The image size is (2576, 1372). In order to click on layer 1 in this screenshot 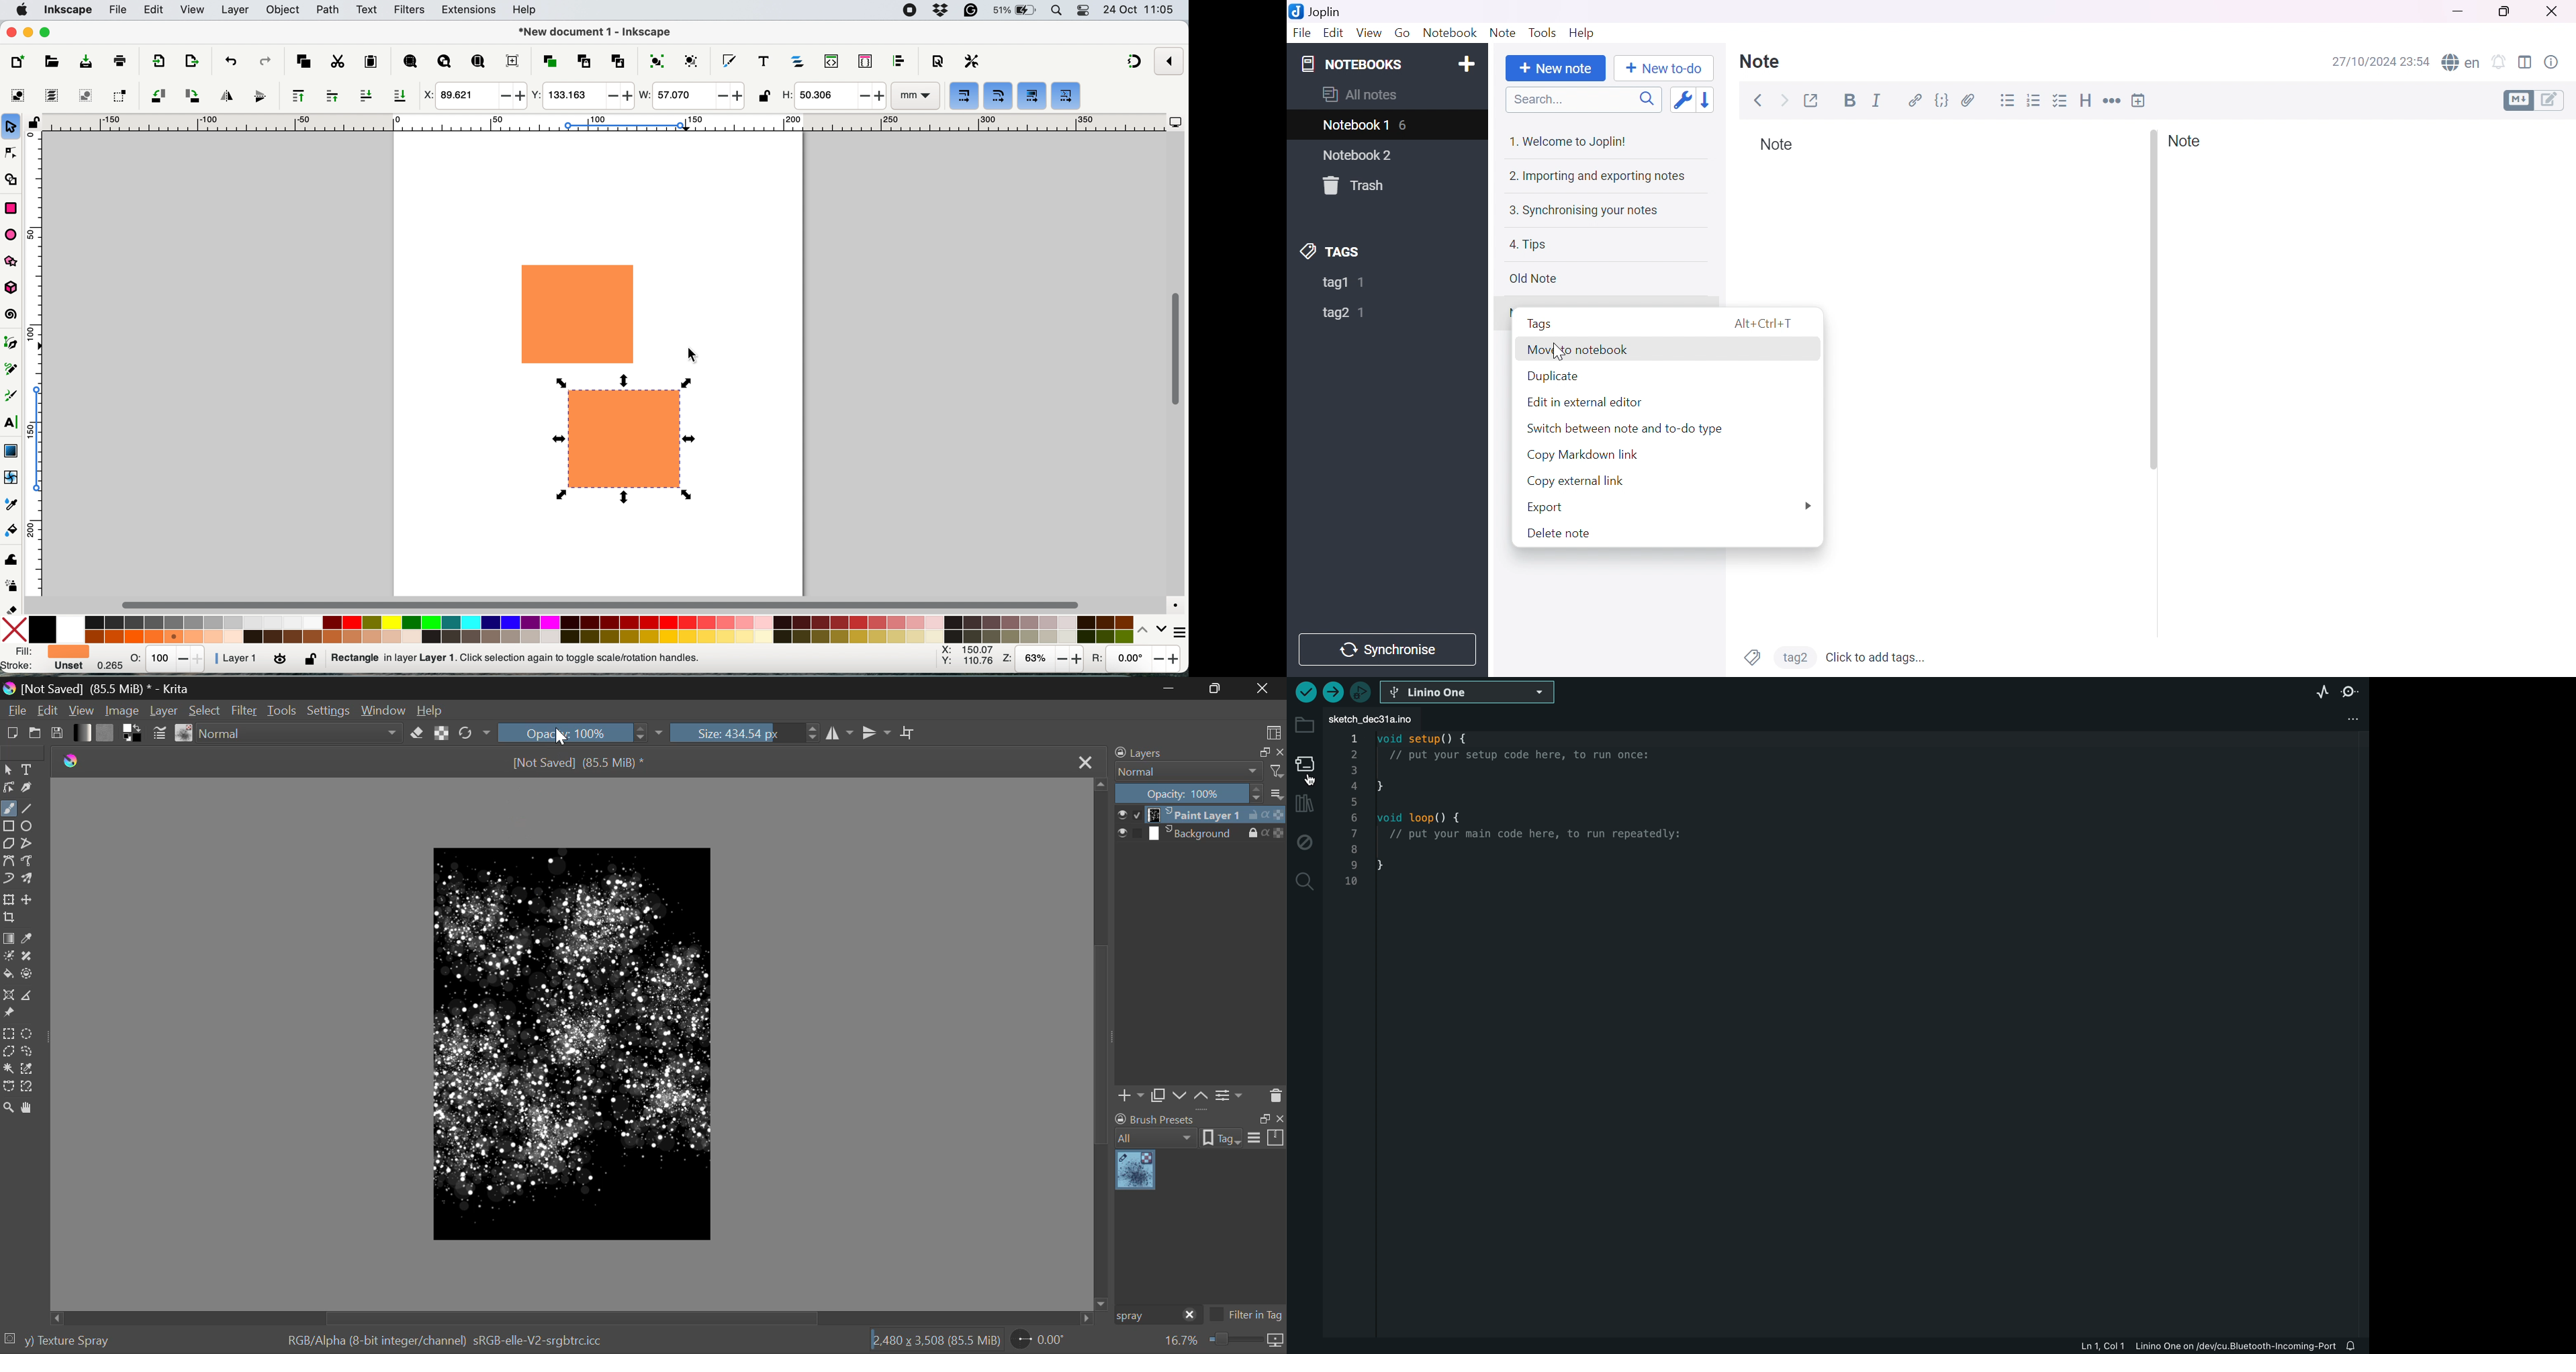, I will do `click(1196, 816)`.